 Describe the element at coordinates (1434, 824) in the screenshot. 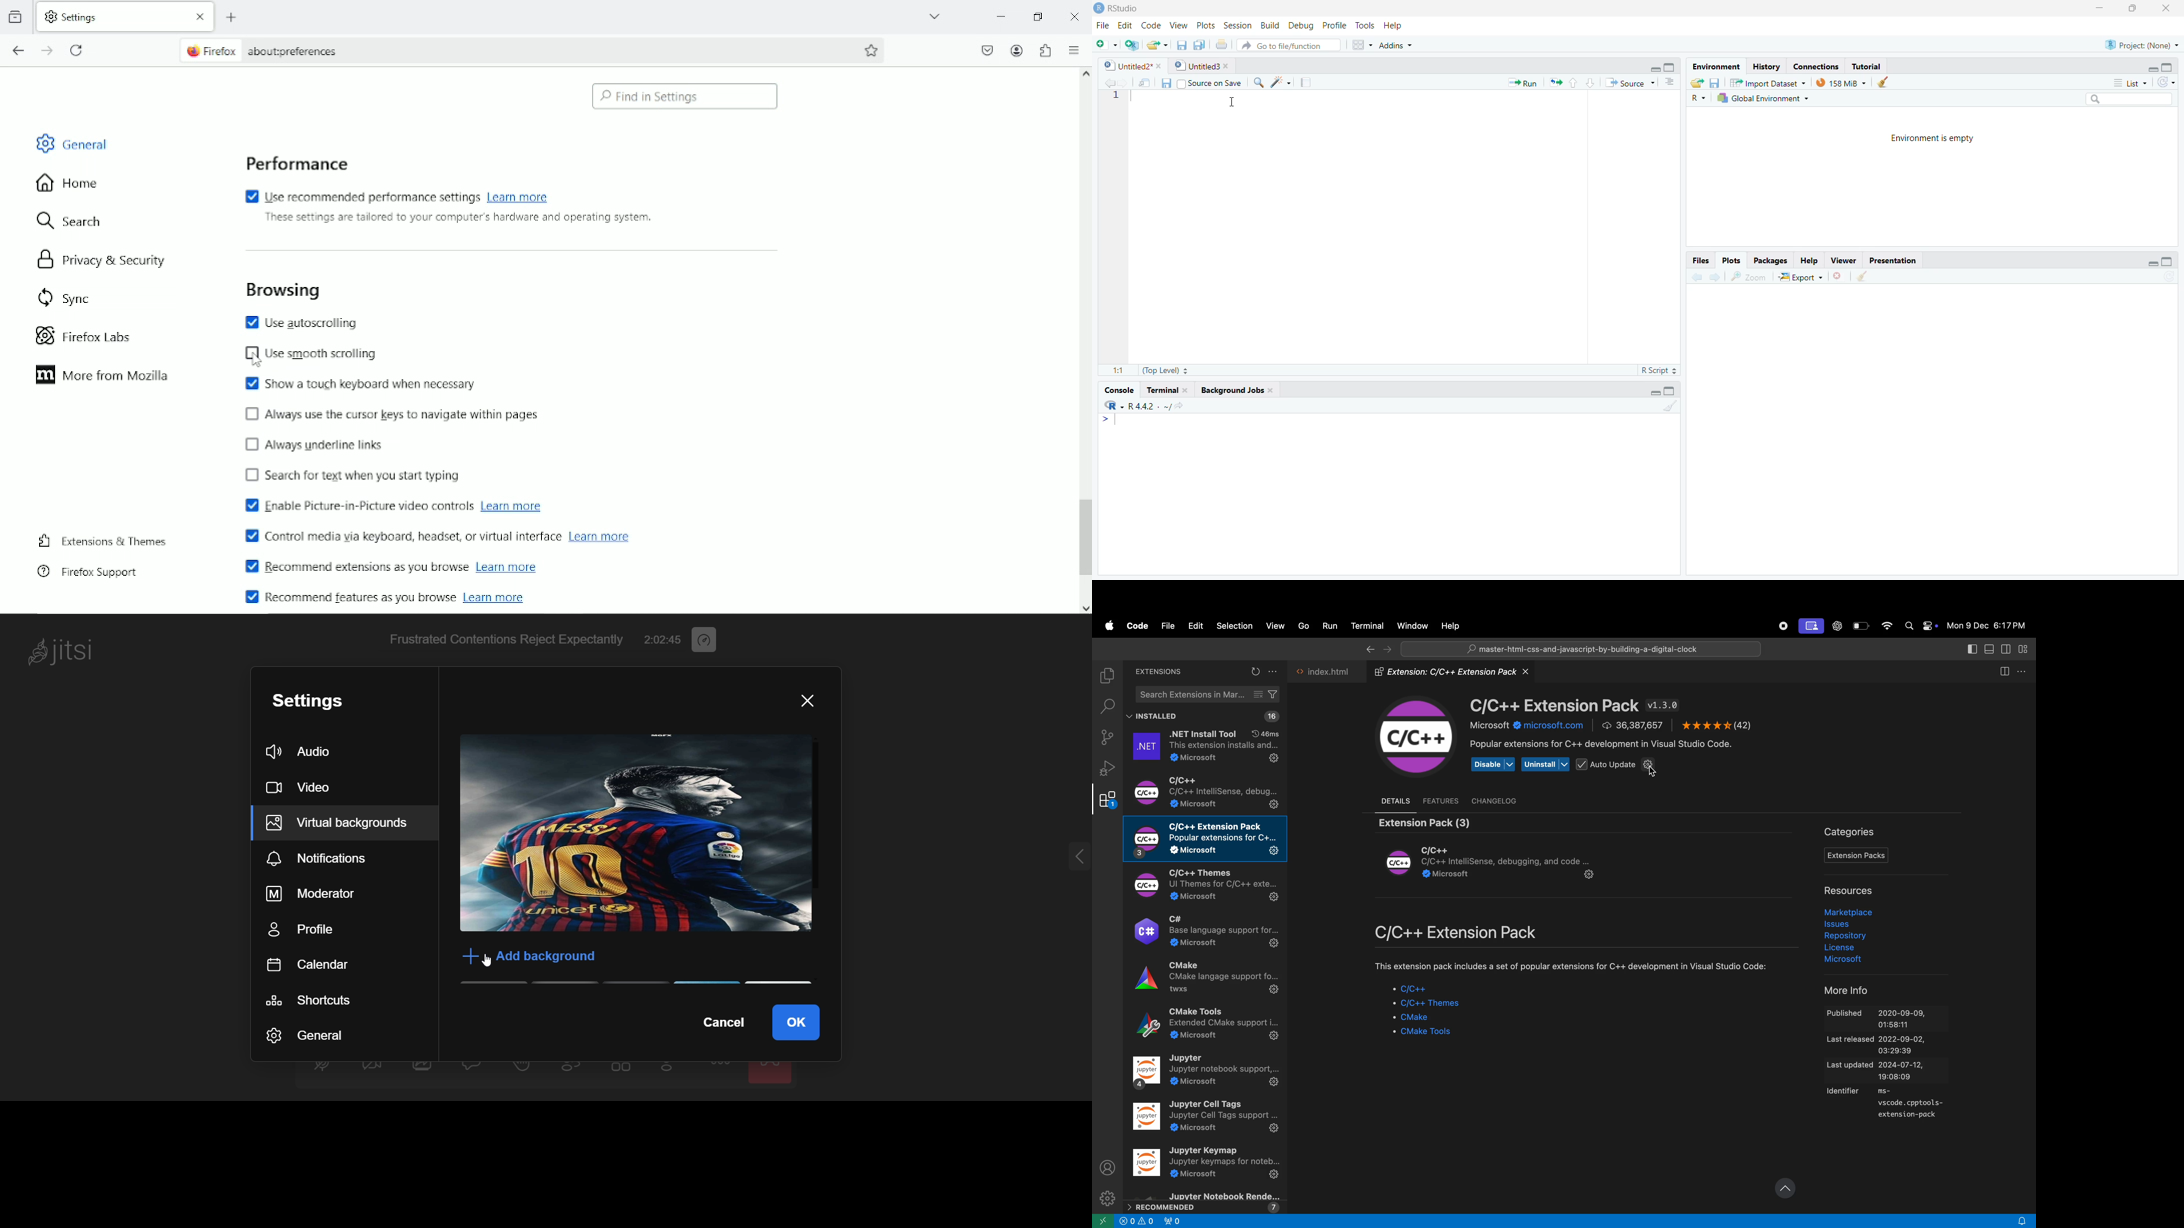

I see `Extensions pack` at that location.